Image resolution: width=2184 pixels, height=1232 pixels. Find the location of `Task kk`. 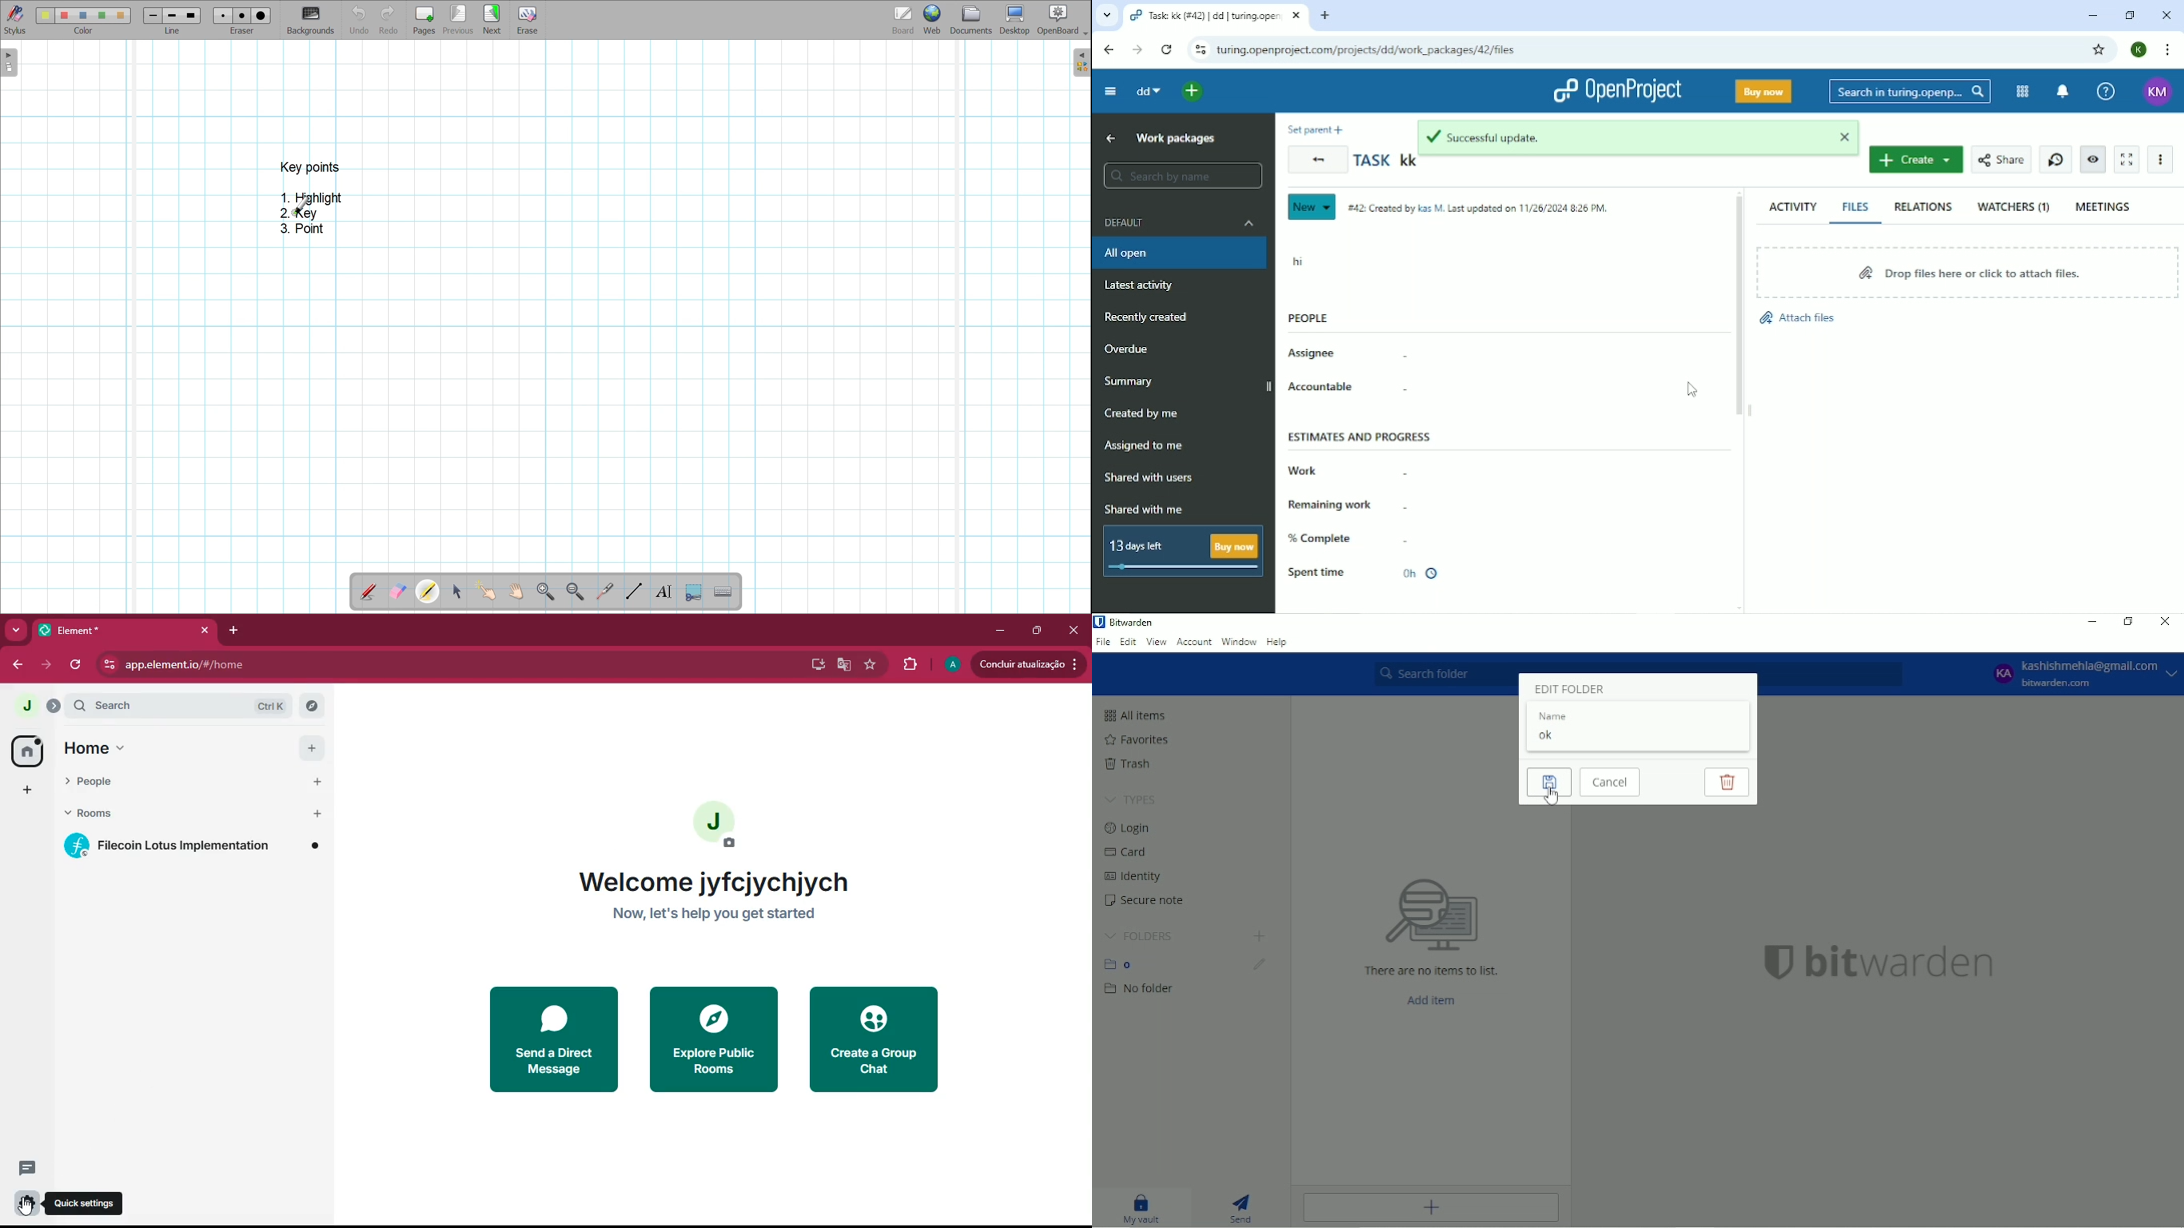

Task kk is located at coordinates (1385, 162).